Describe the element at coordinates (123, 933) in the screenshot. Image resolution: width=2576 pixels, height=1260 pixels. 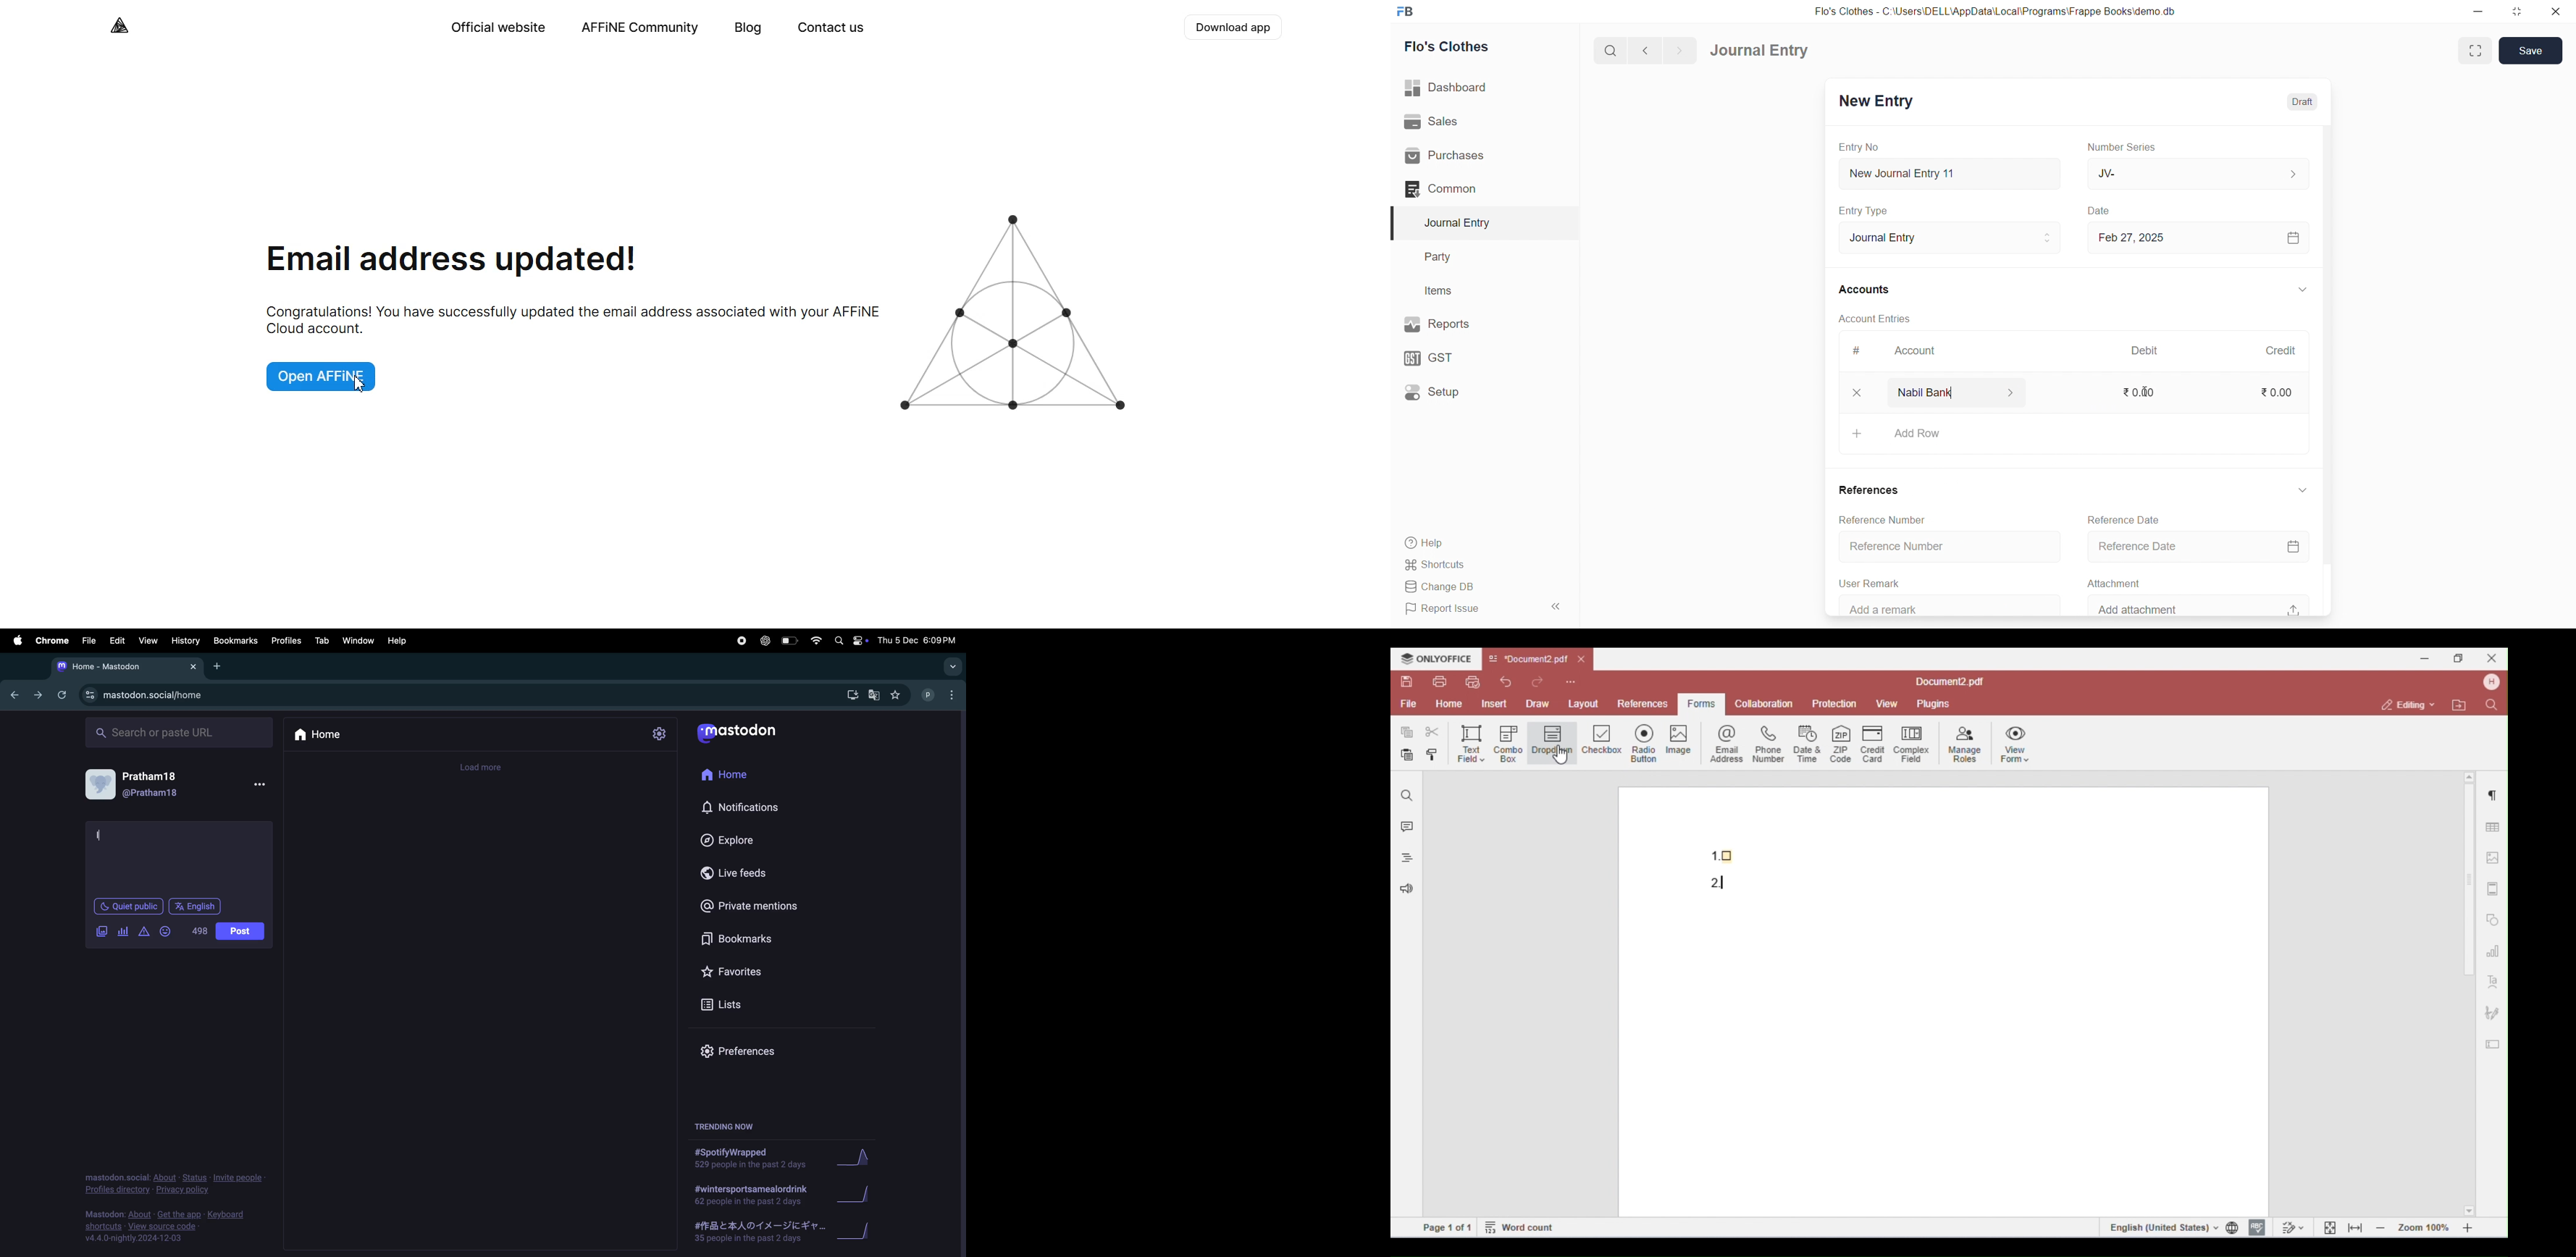
I see `poll` at that location.